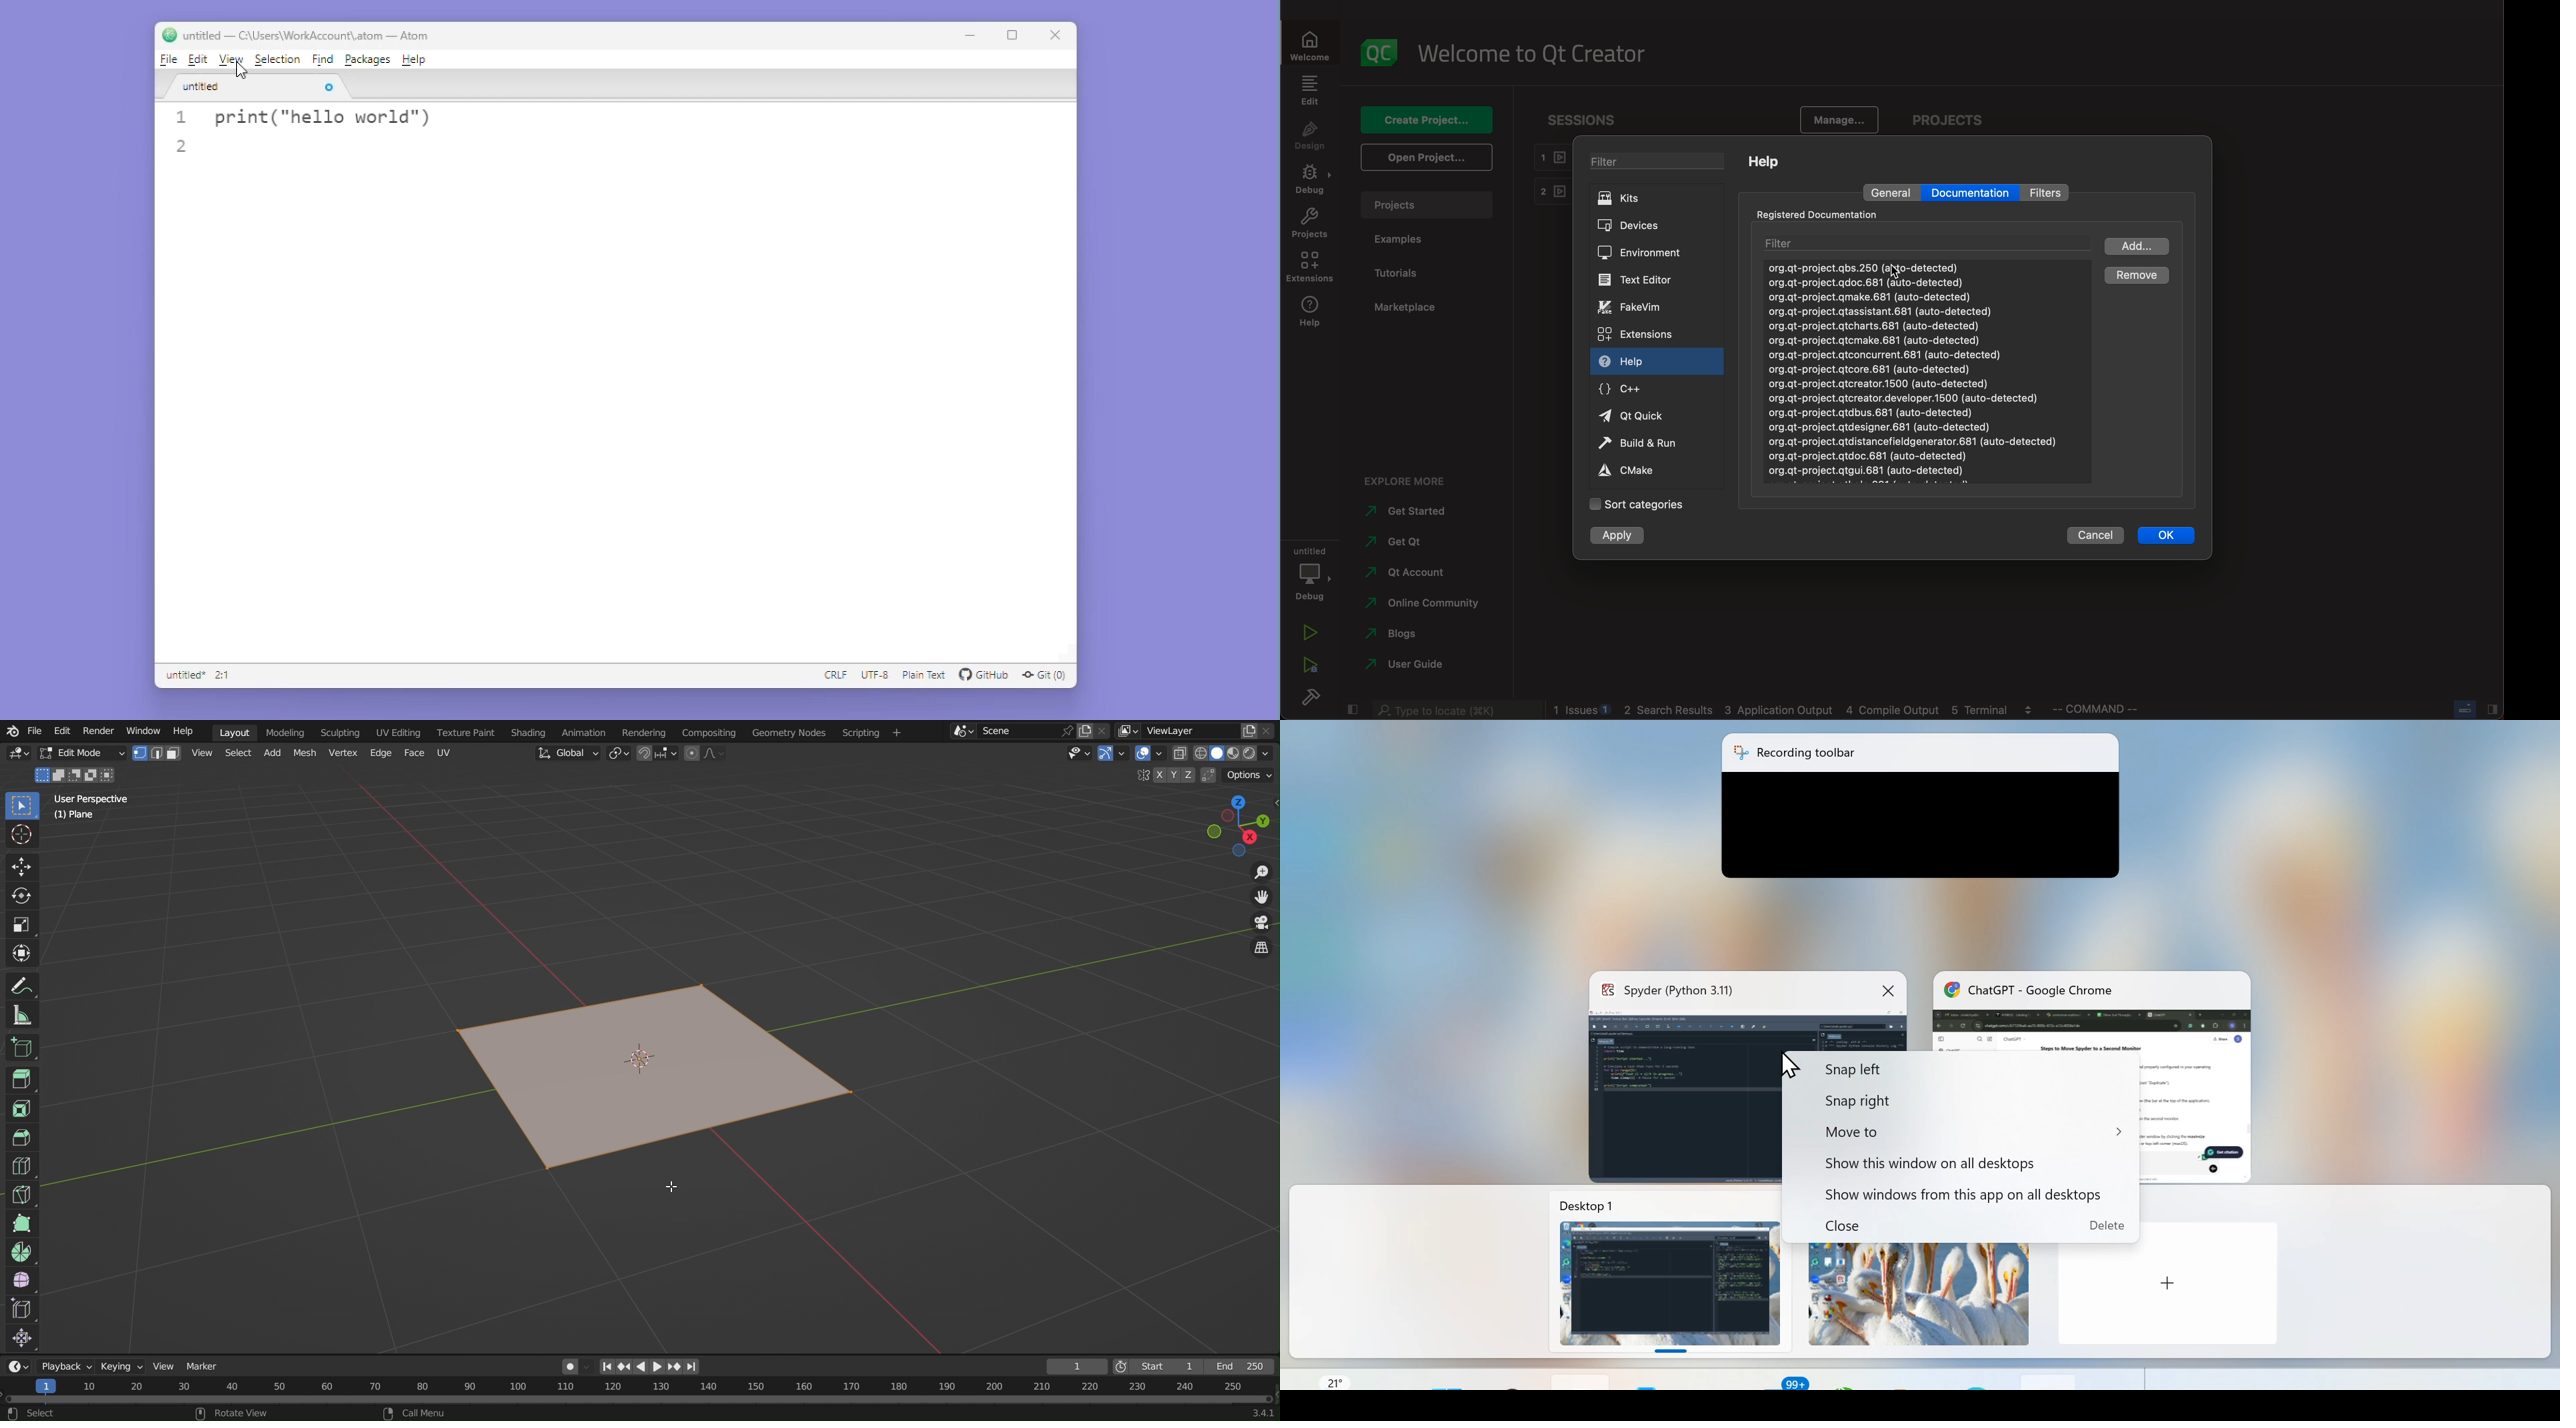  Describe the element at coordinates (641, 1392) in the screenshot. I see `Timeline` at that location.